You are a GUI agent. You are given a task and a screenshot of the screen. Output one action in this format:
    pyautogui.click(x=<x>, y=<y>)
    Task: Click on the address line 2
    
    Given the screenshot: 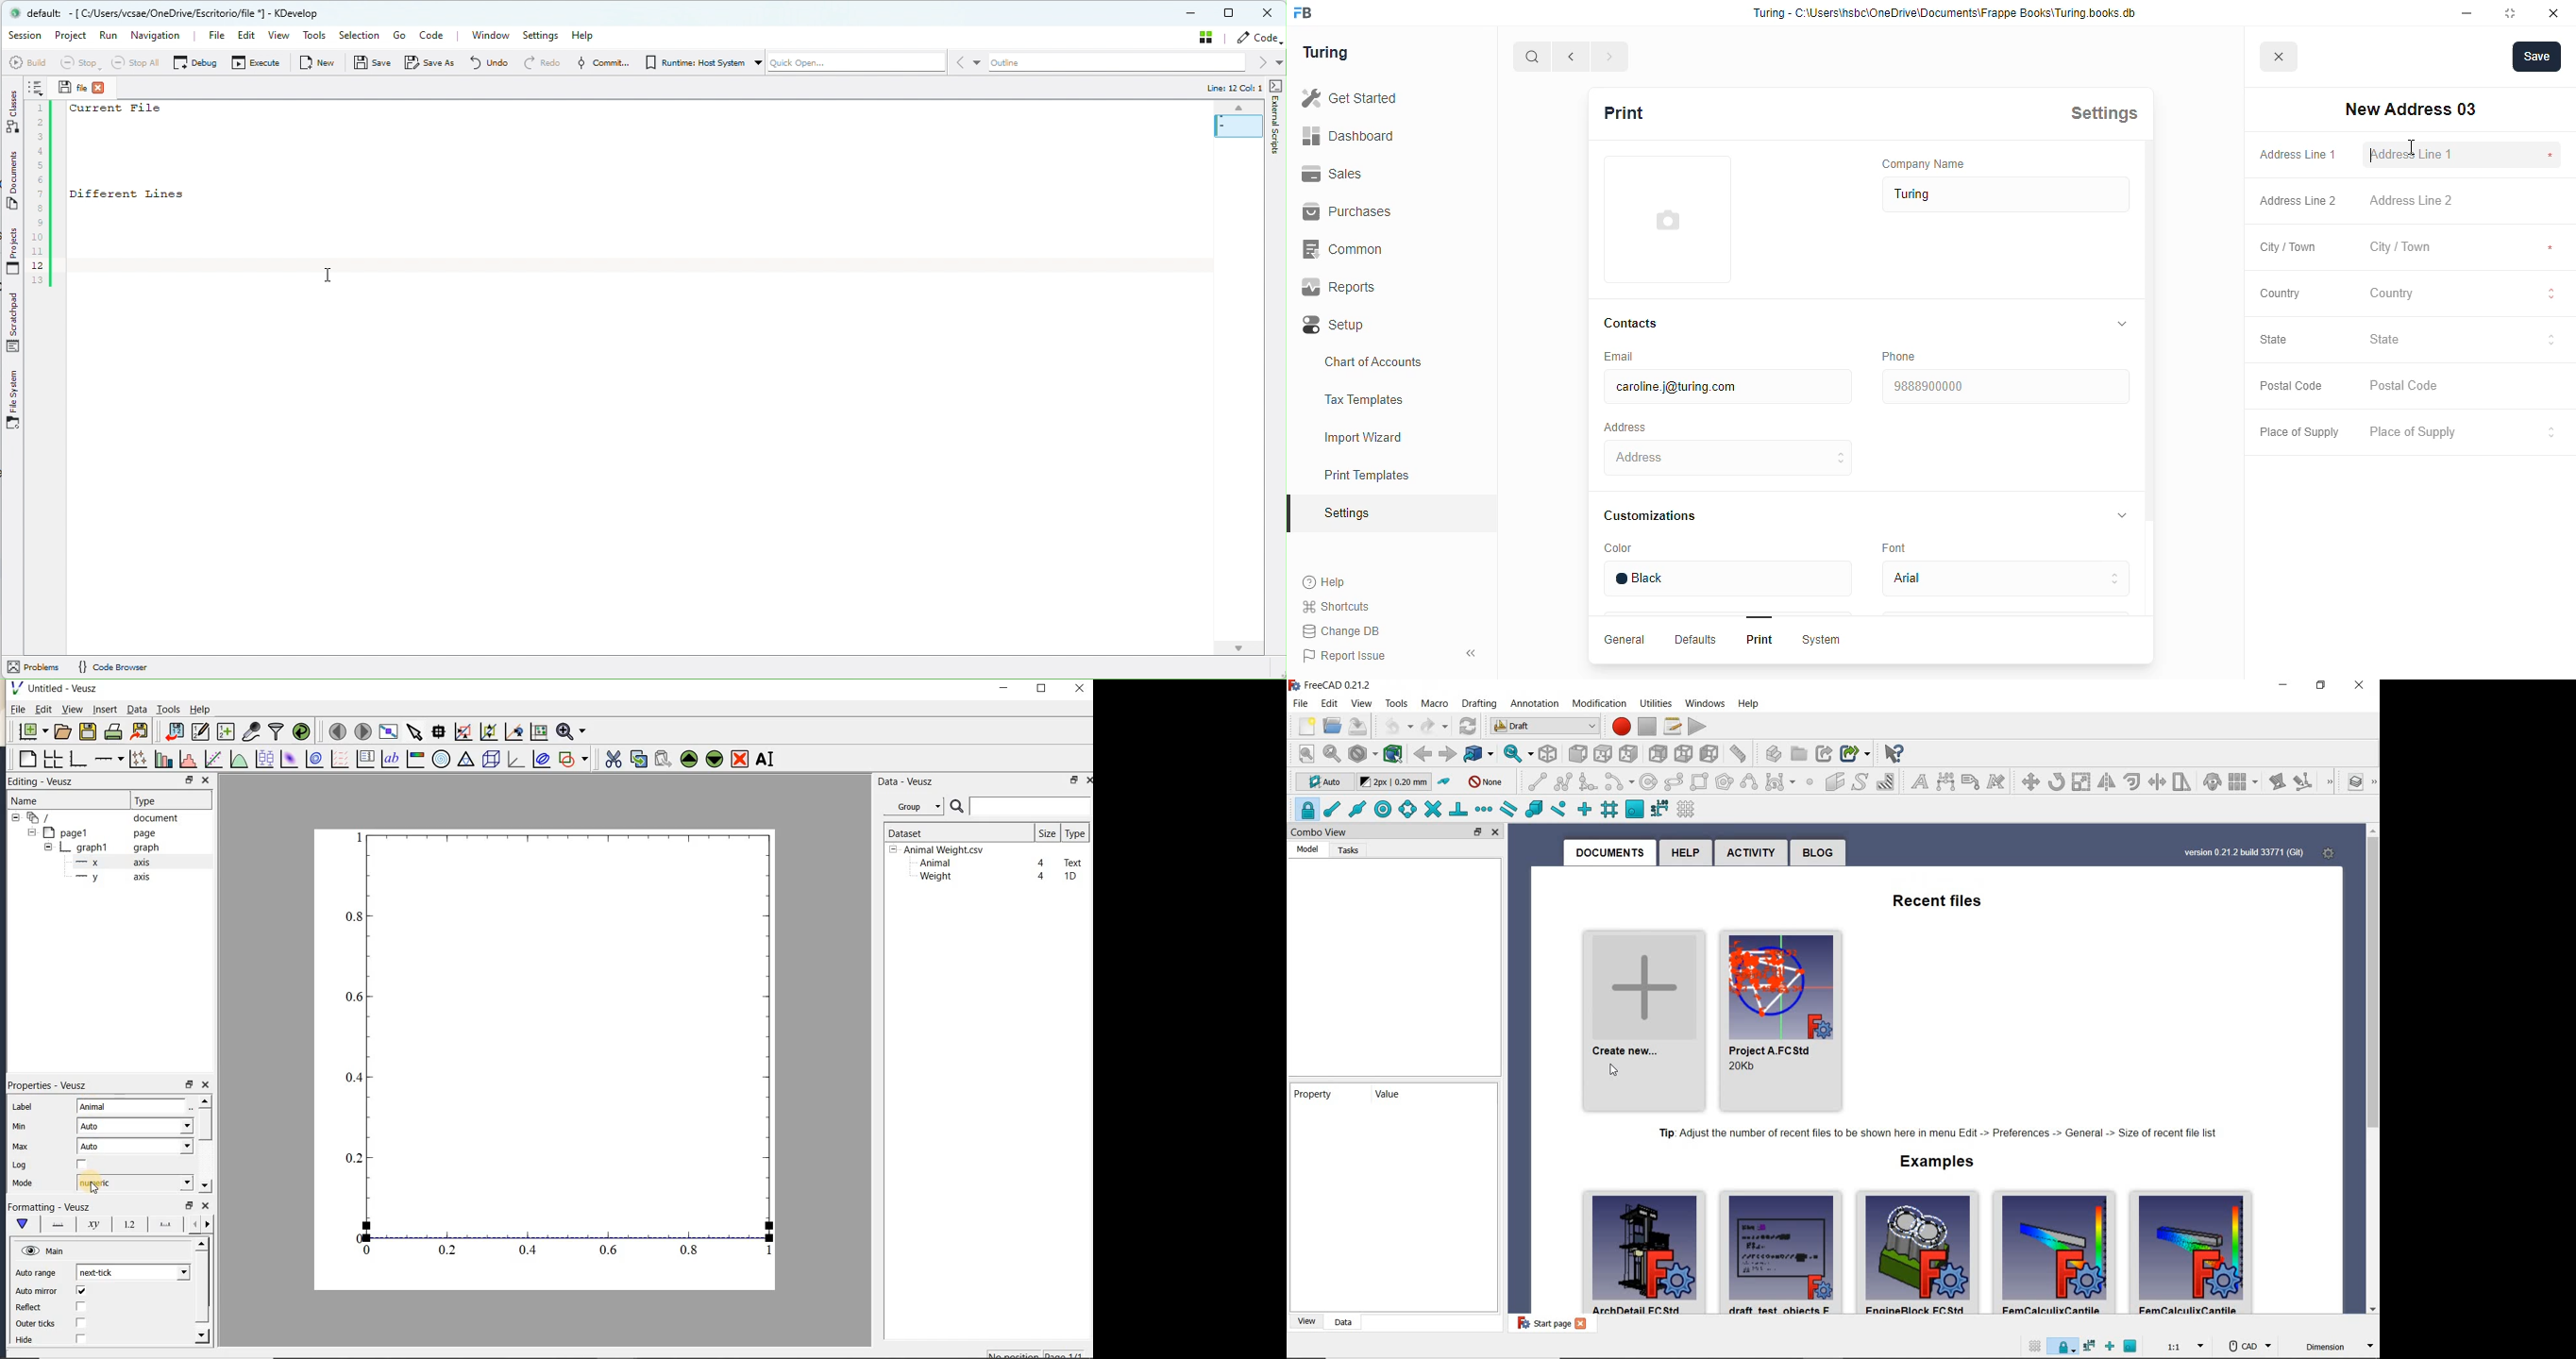 What is the action you would take?
    pyautogui.click(x=2298, y=201)
    